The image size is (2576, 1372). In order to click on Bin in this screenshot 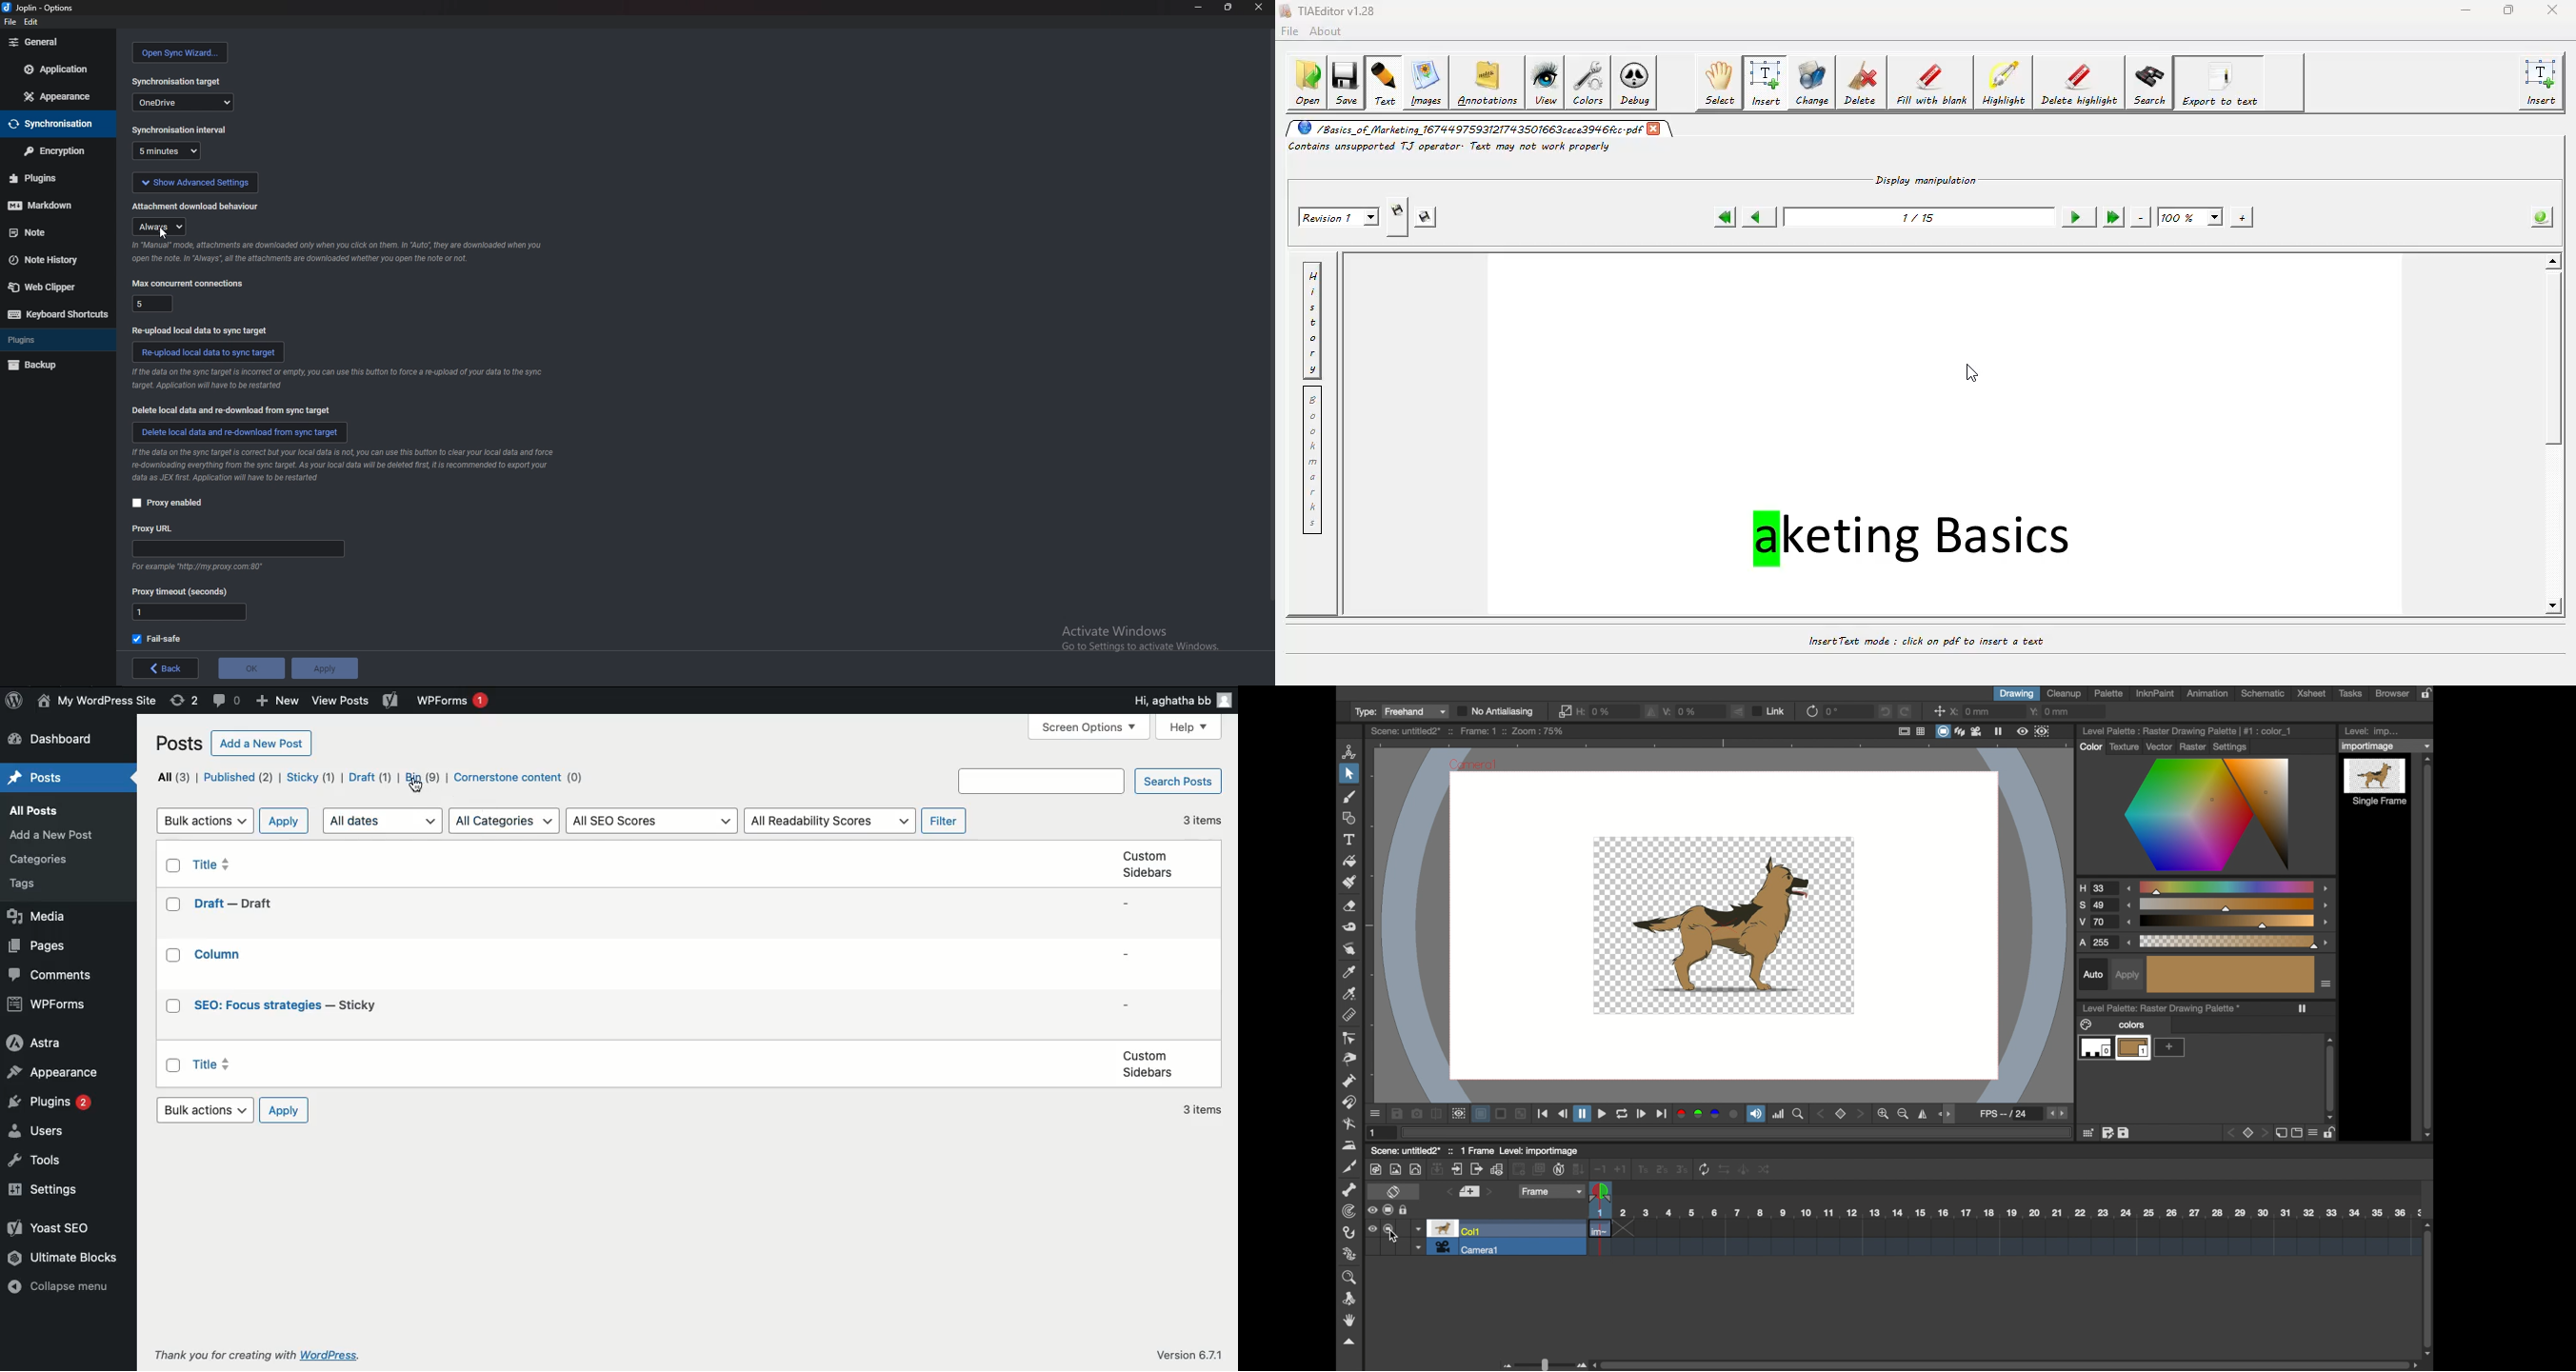, I will do `click(423, 778)`.